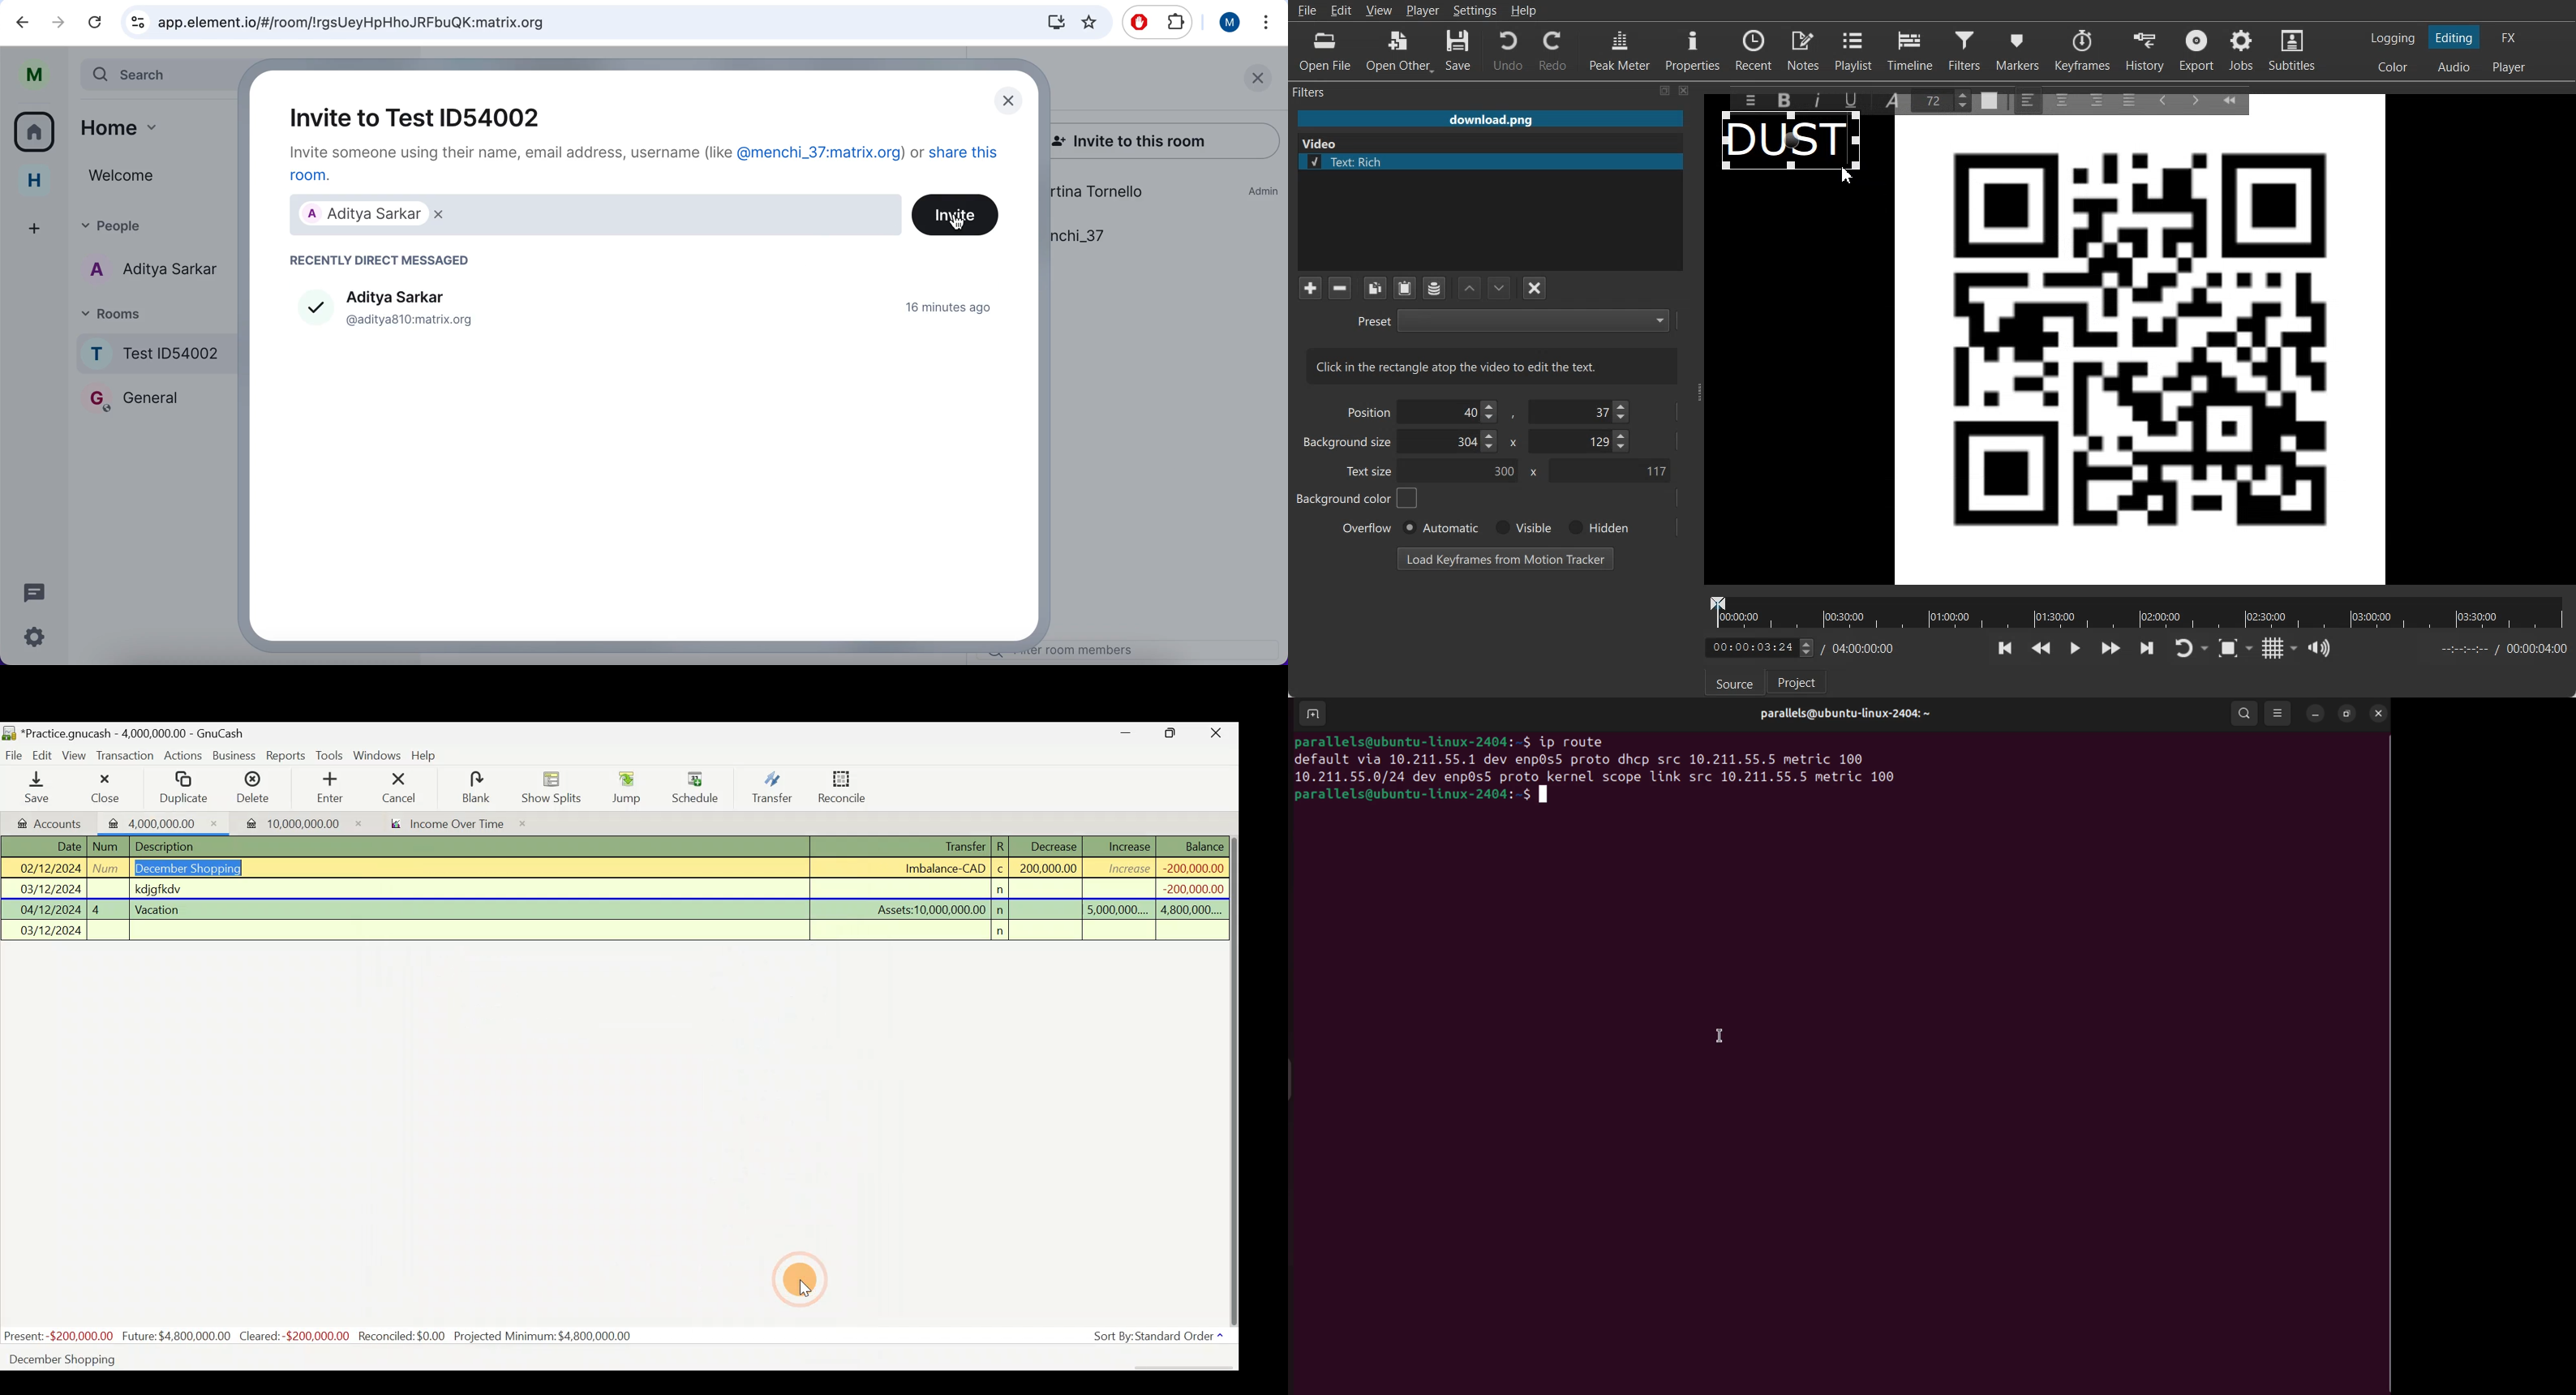 The width and height of the screenshot is (2576, 1400). What do you see at coordinates (2293, 50) in the screenshot?
I see `Subtitles` at bounding box center [2293, 50].